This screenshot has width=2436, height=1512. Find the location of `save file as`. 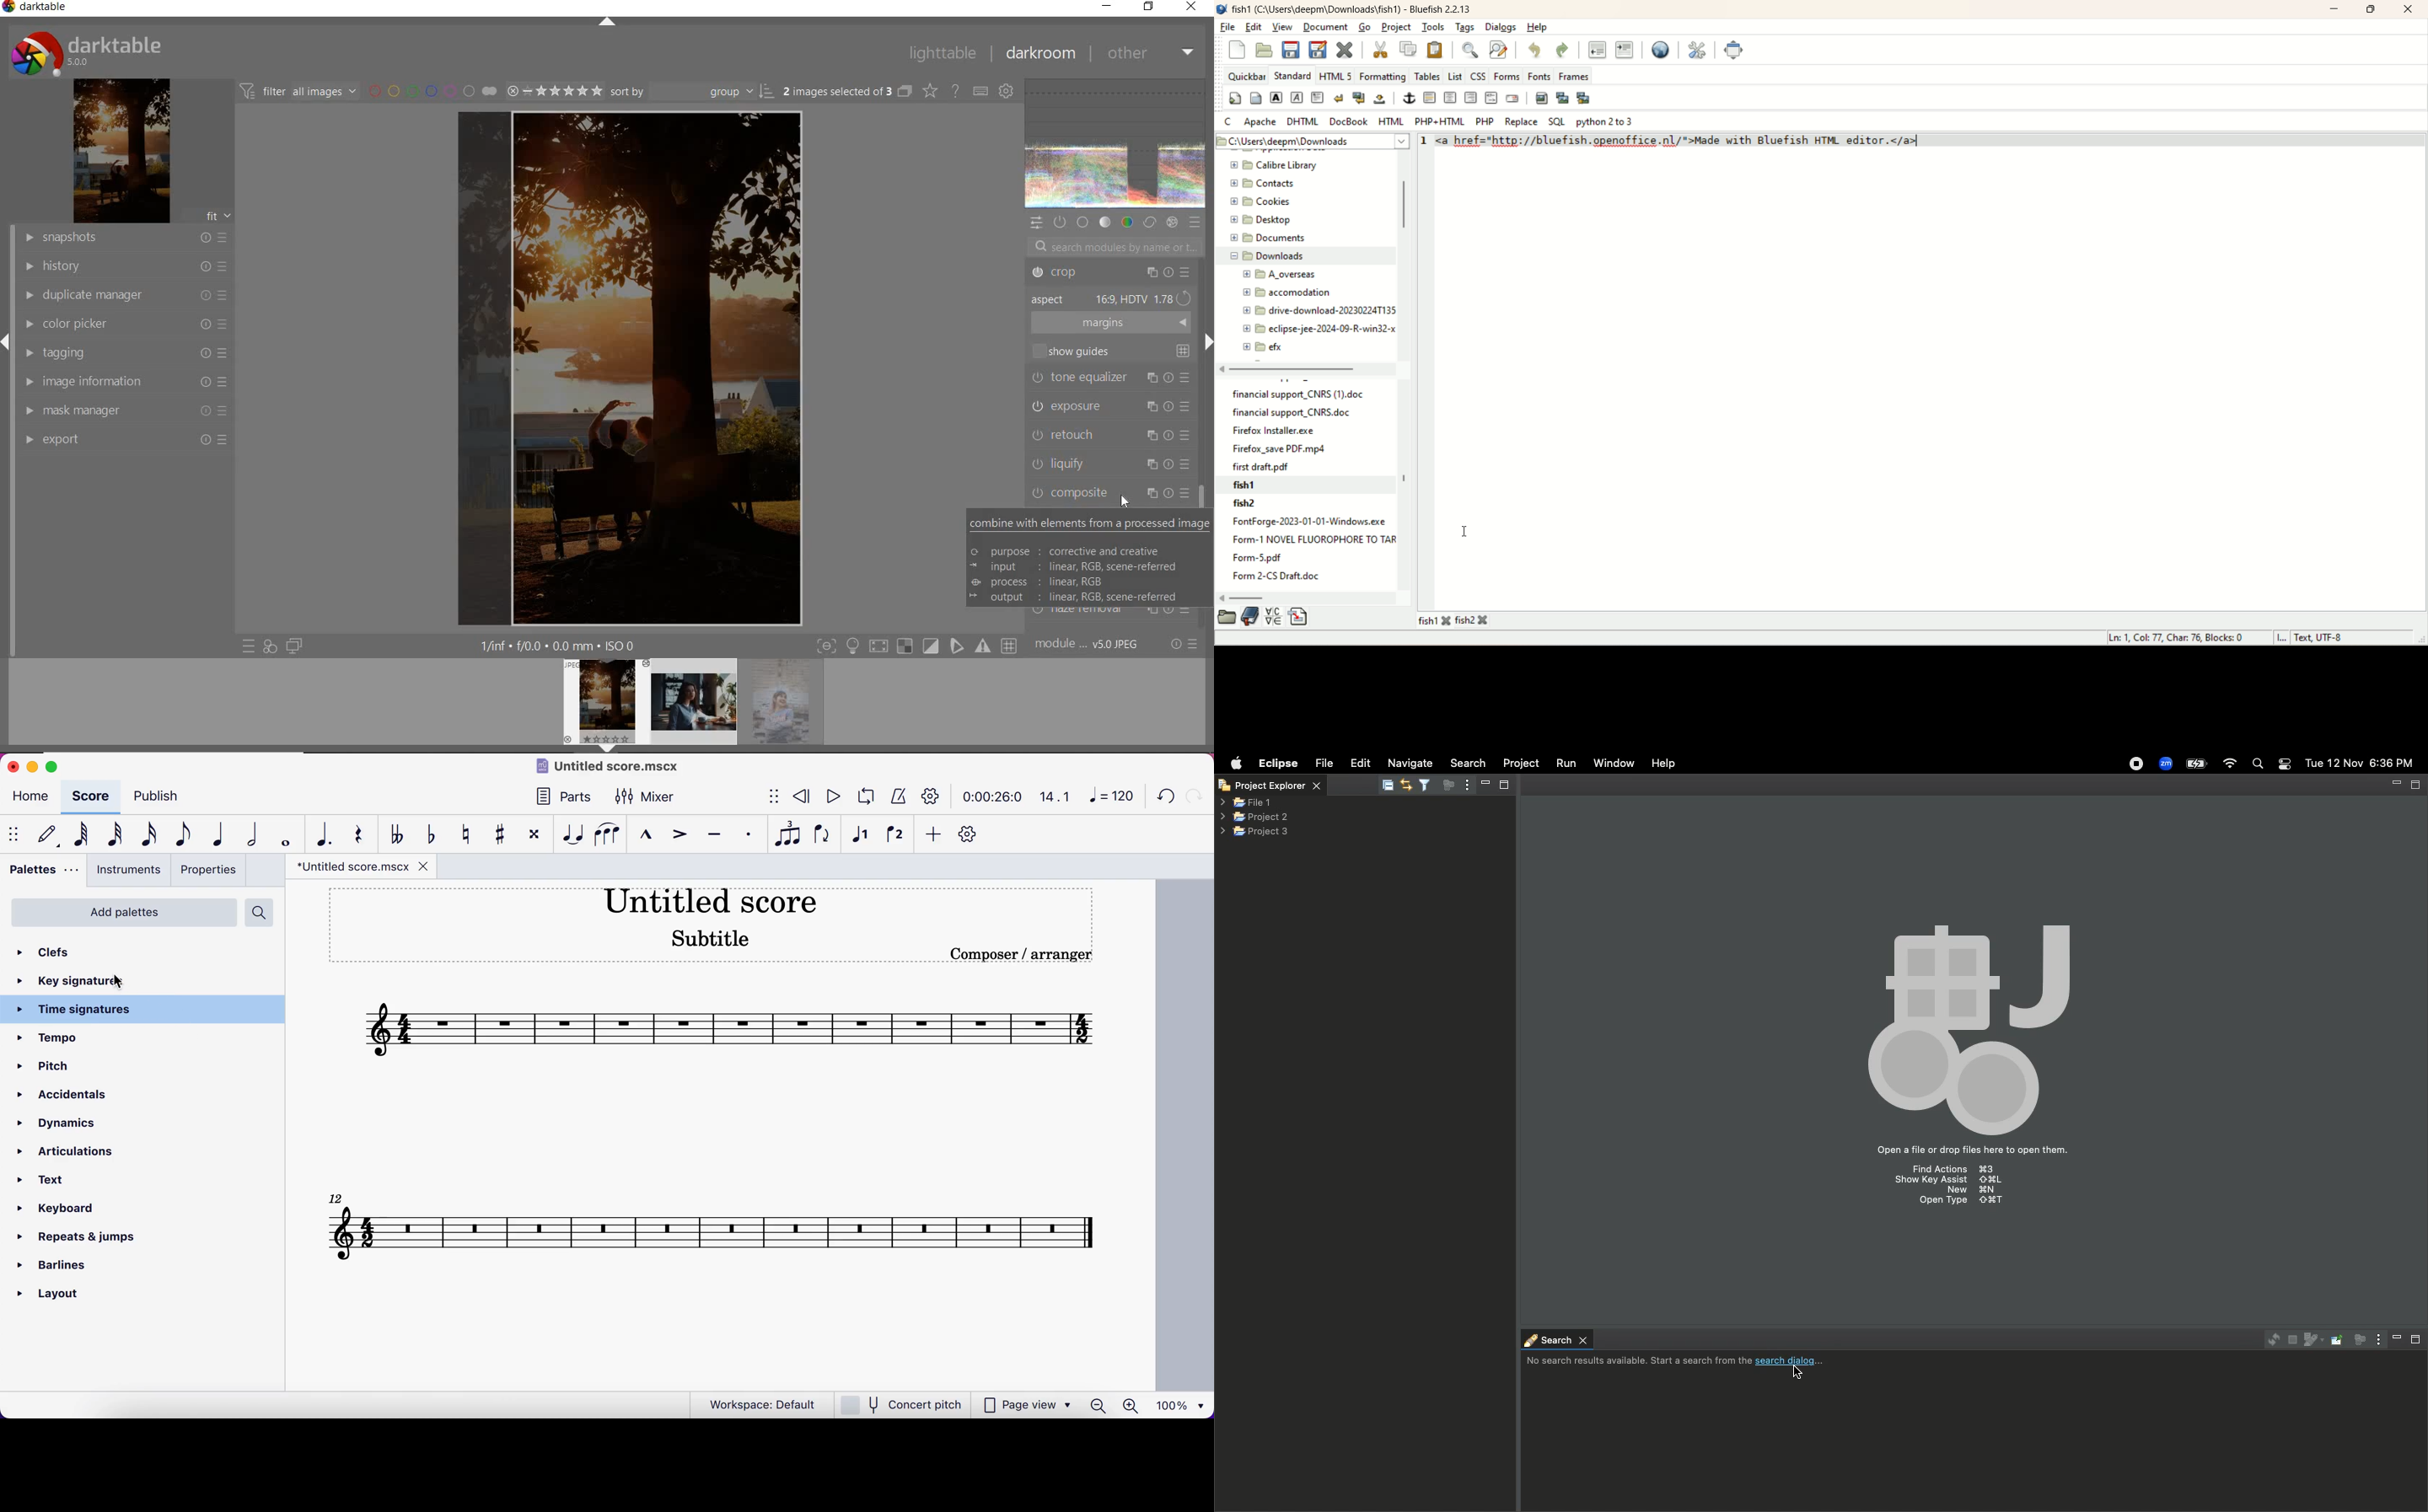

save file as is located at coordinates (1317, 52).